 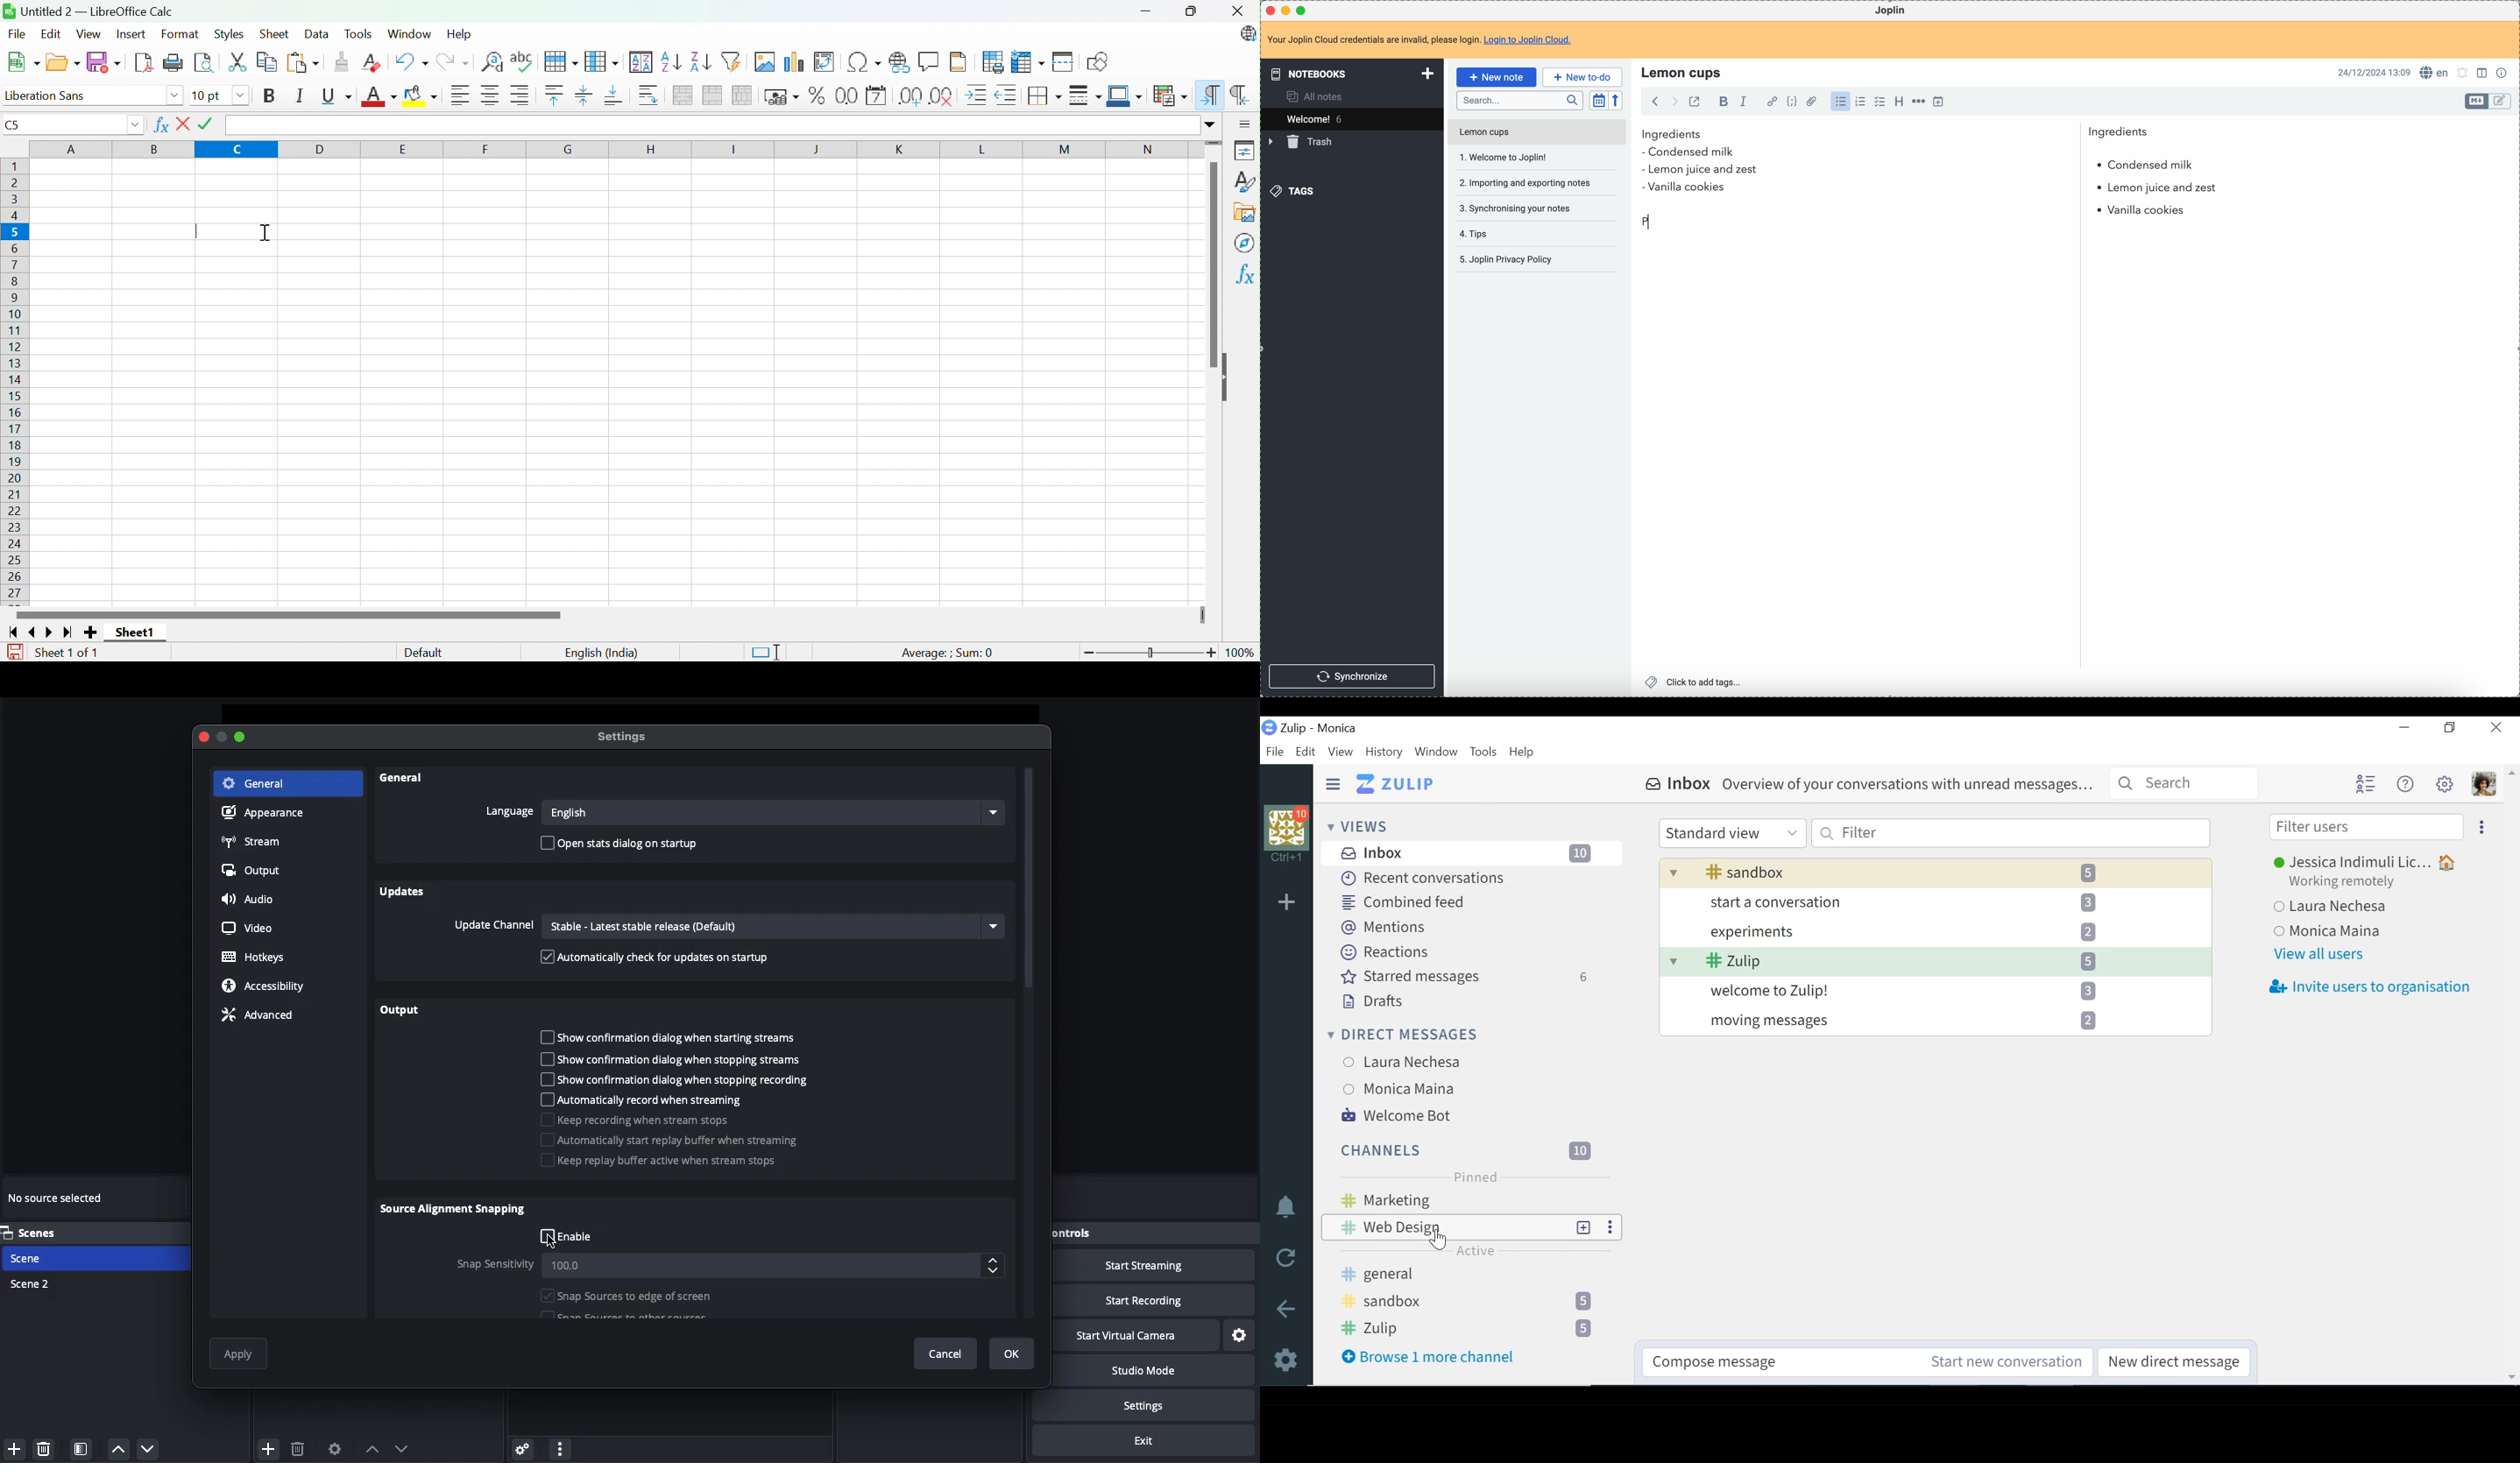 What do you see at coordinates (2437, 72) in the screenshot?
I see `spell checker` at bounding box center [2437, 72].